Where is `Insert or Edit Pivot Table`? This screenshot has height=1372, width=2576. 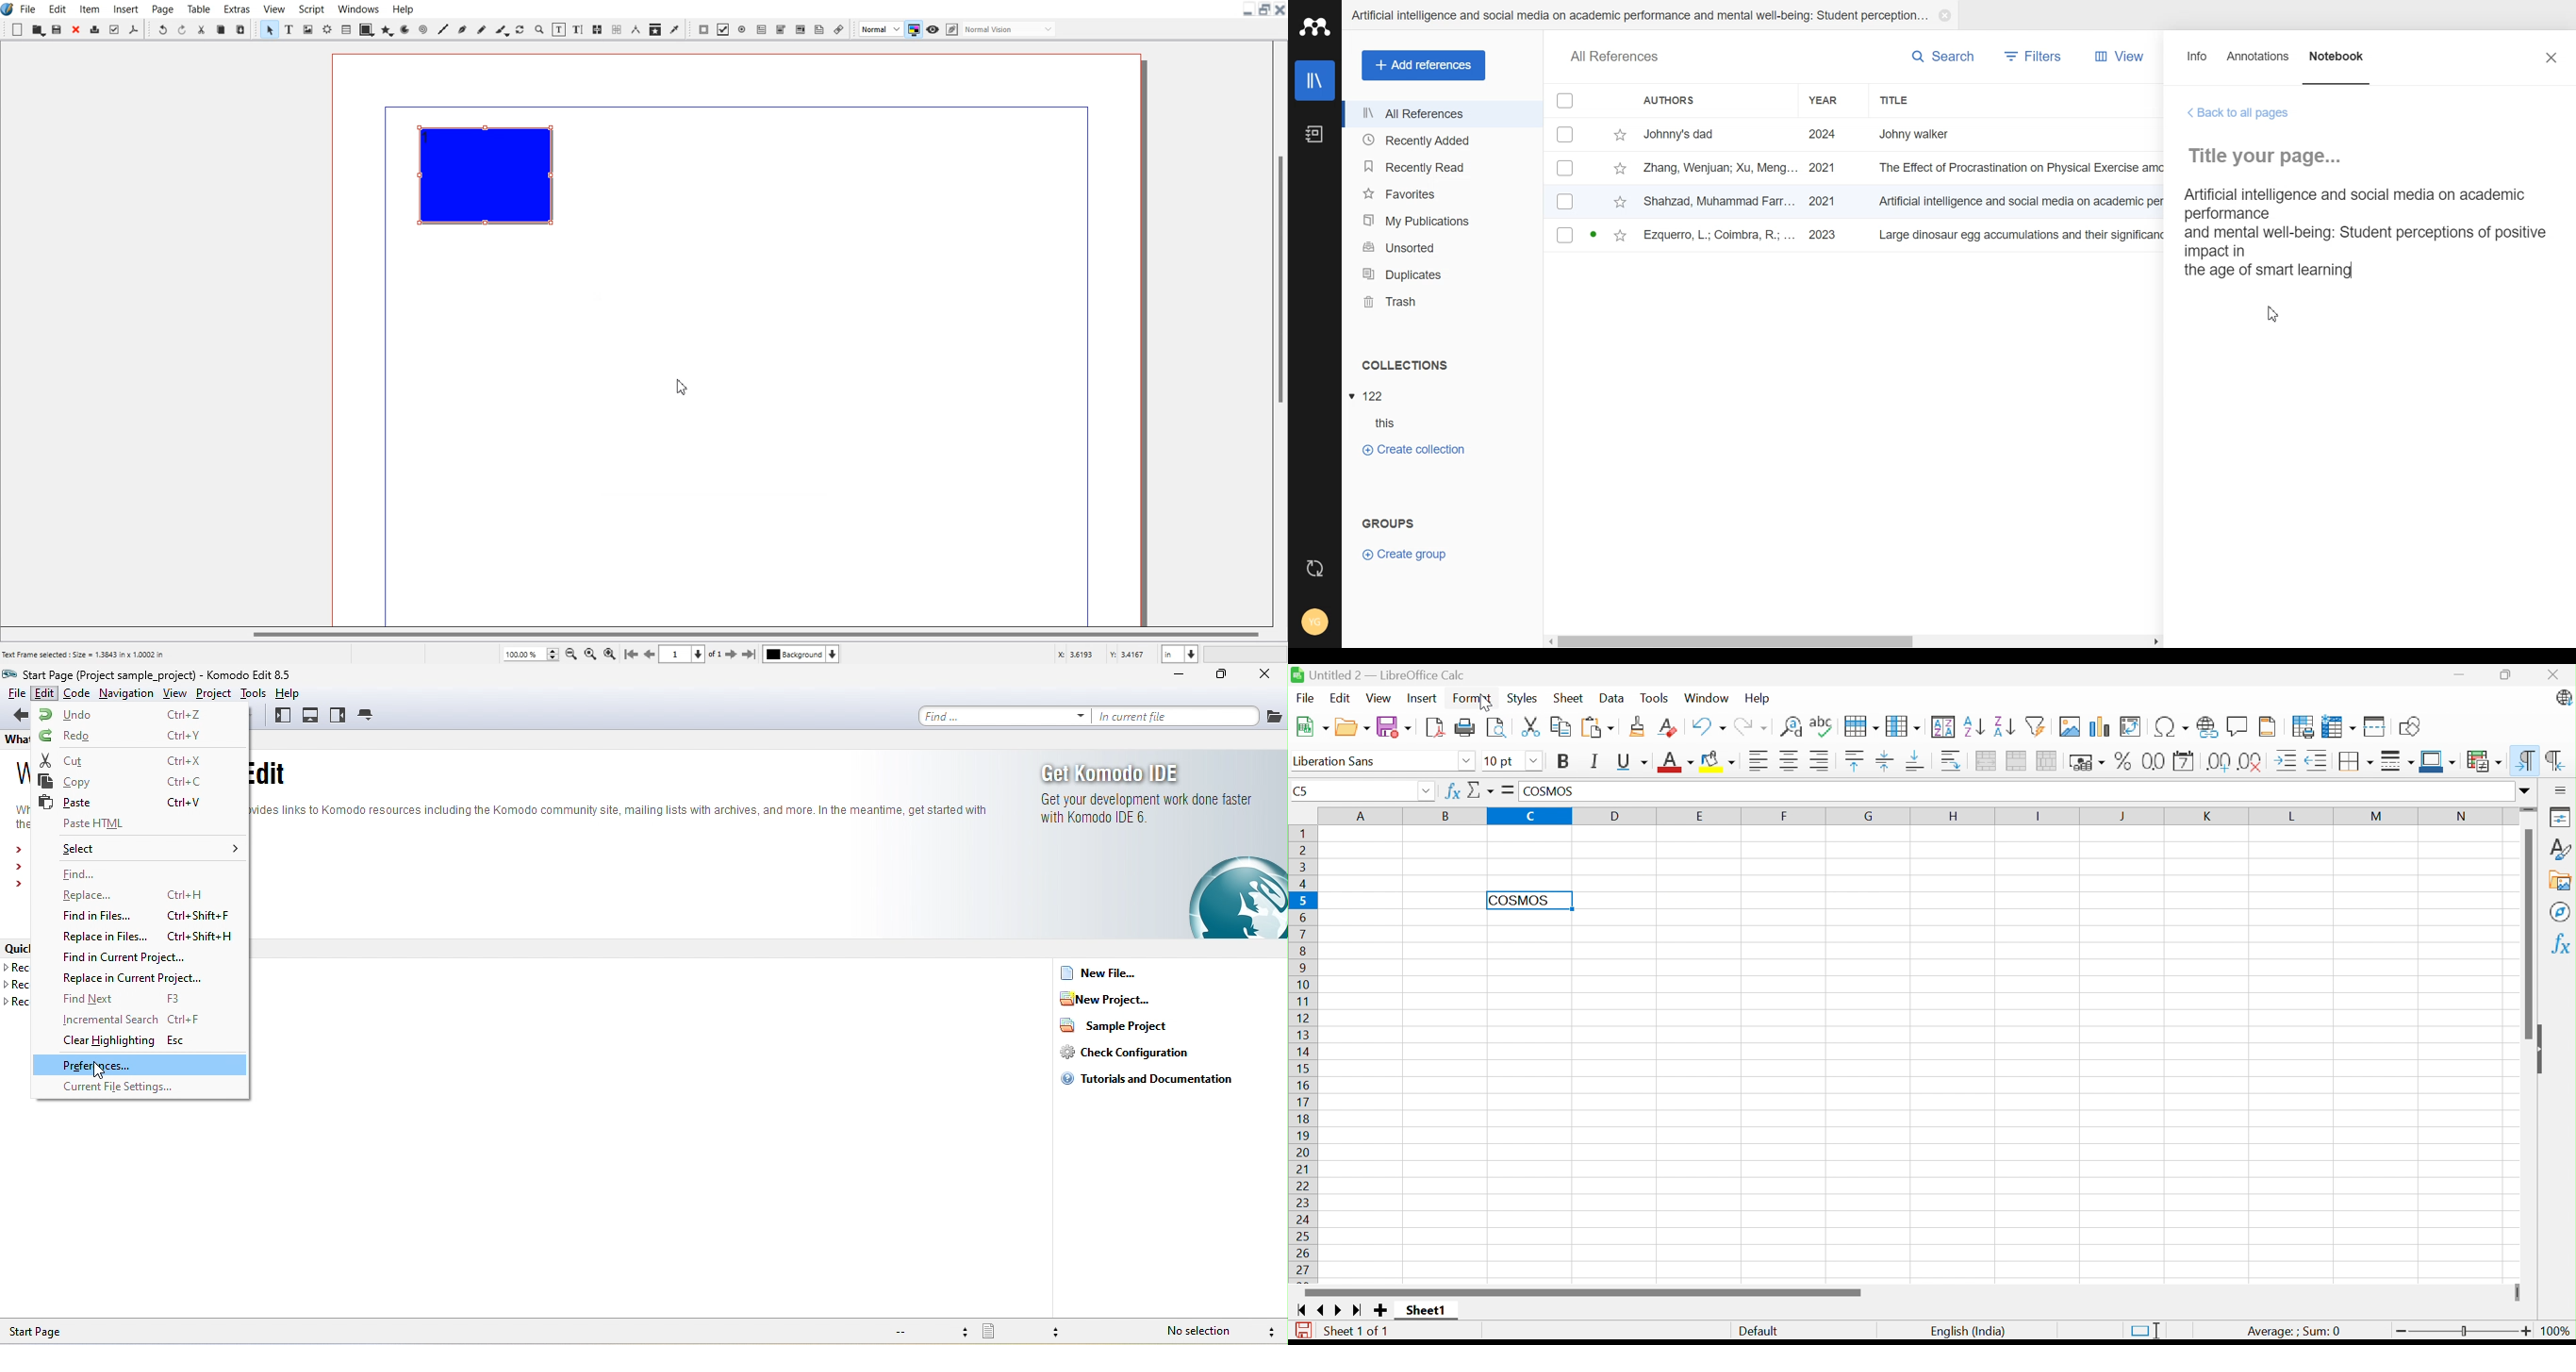 Insert or Edit Pivot Table is located at coordinates (2135, 726).